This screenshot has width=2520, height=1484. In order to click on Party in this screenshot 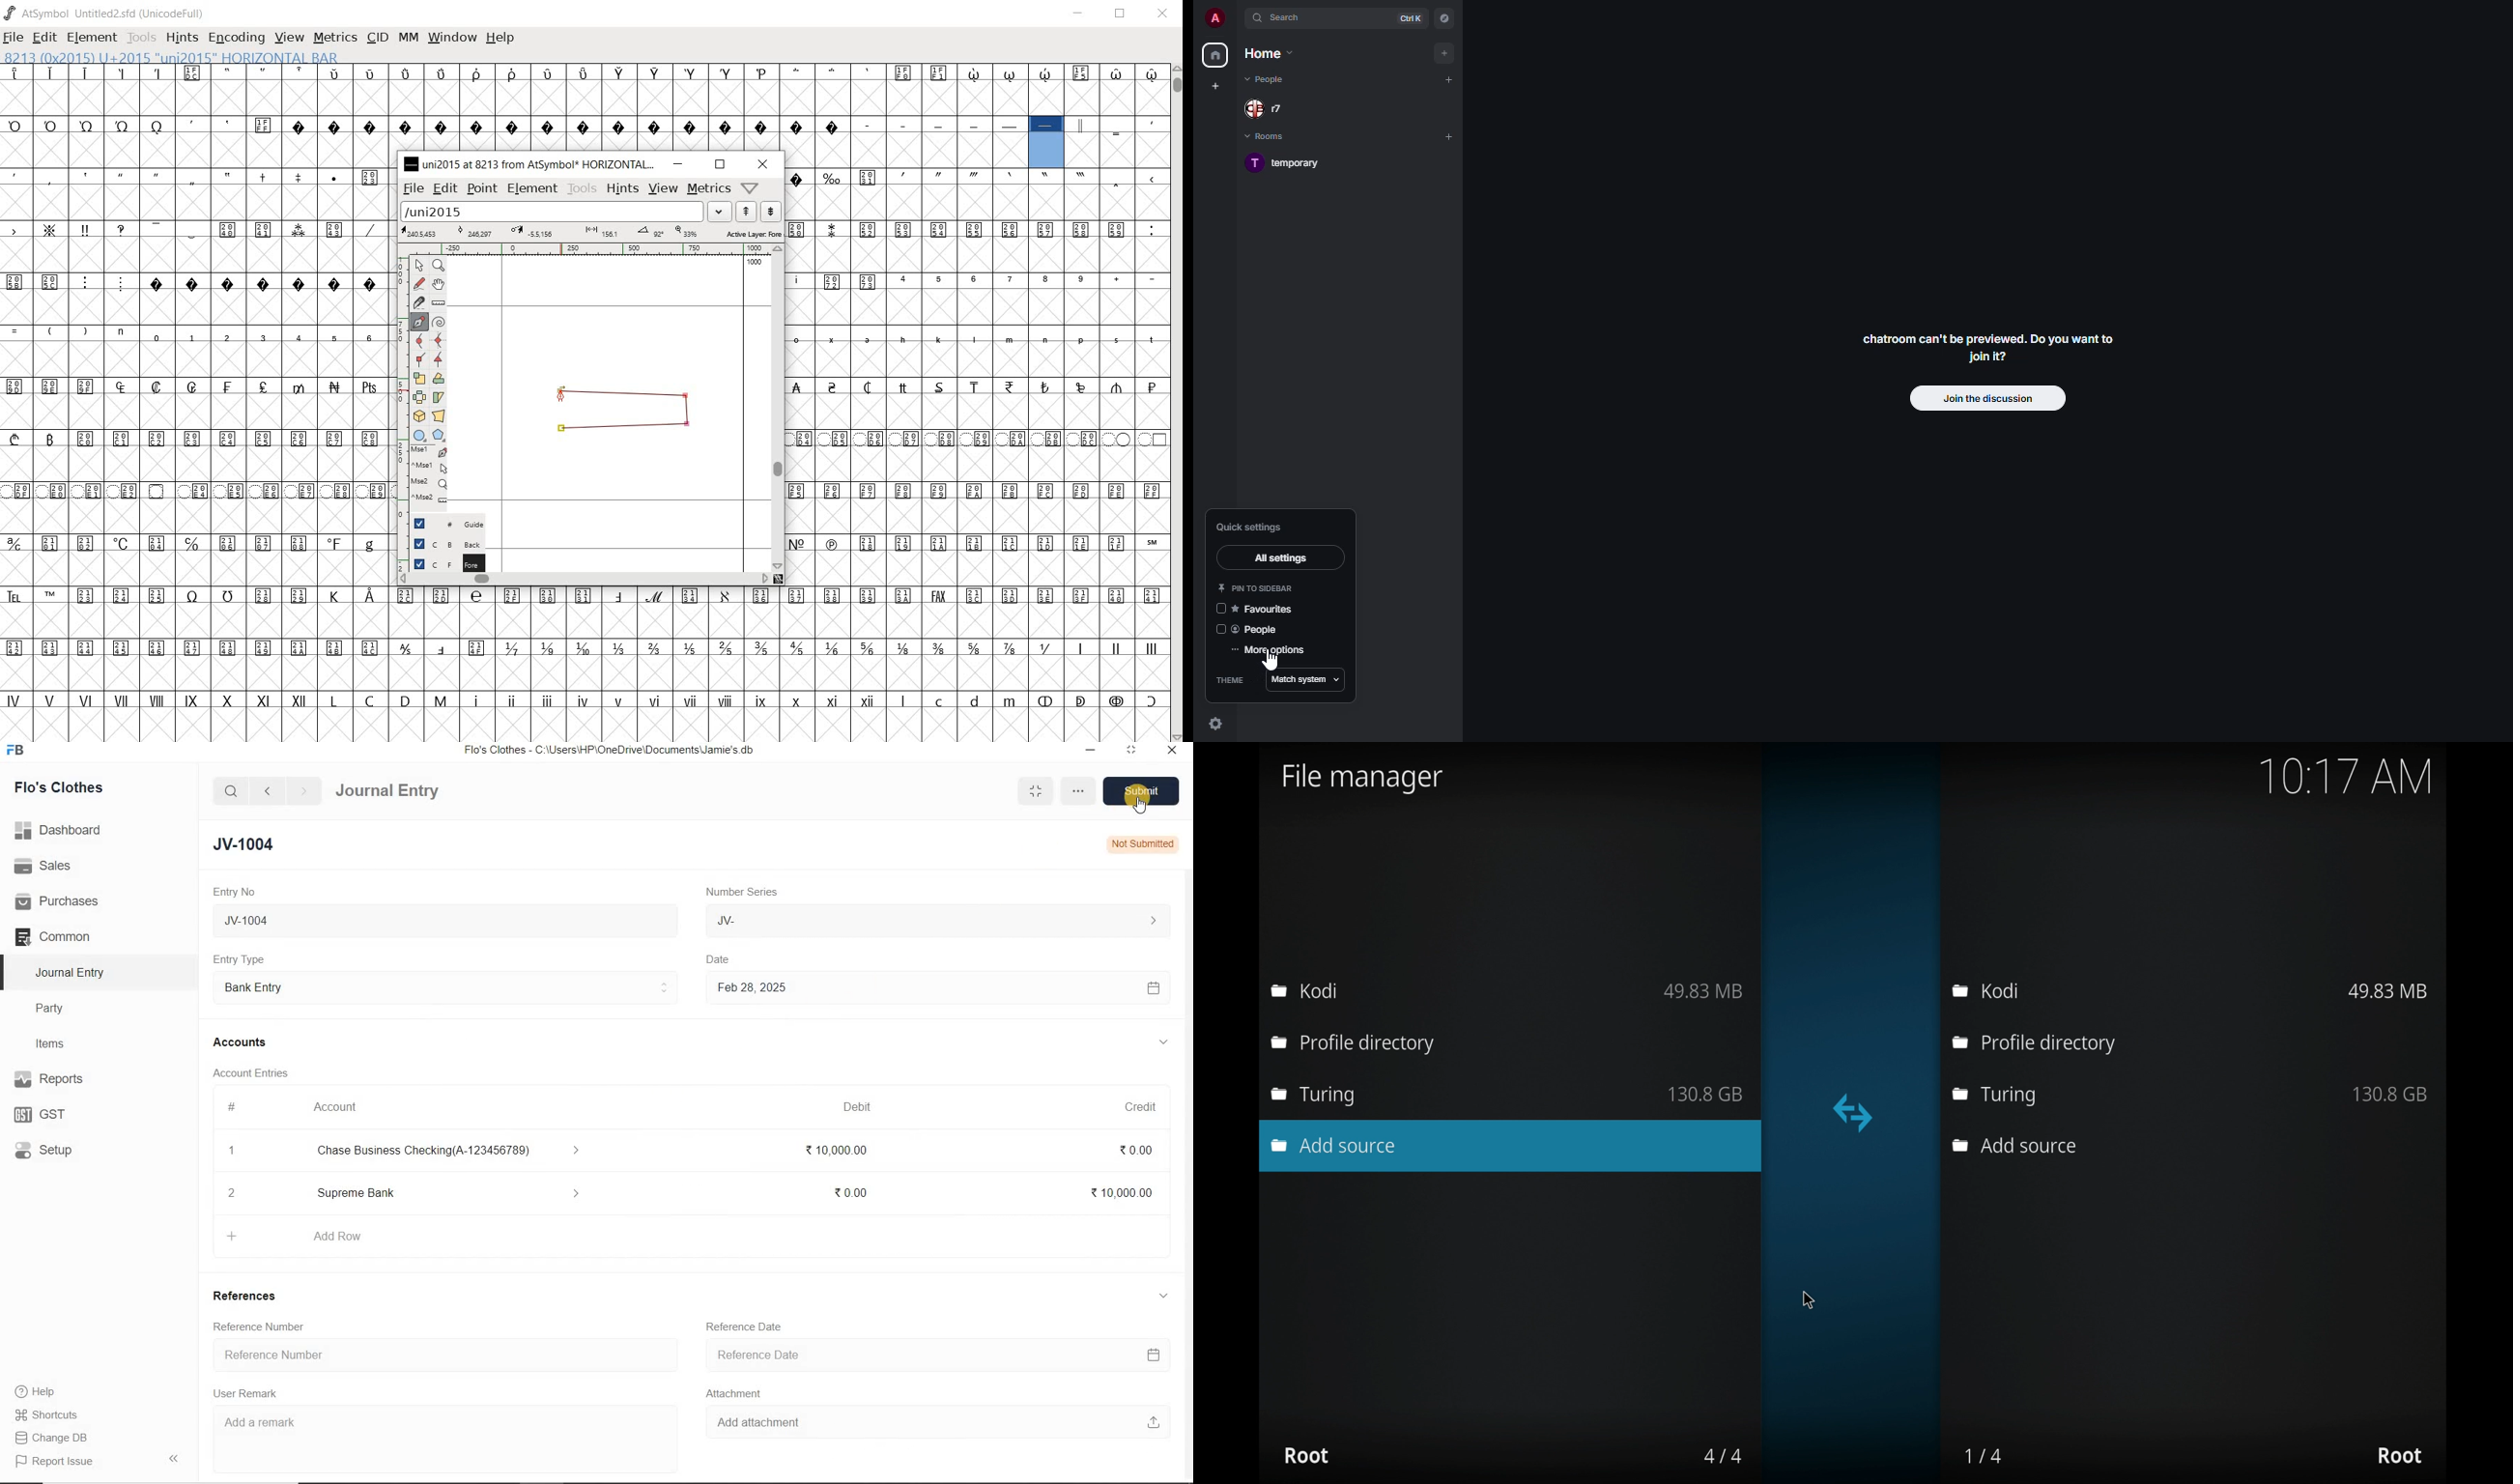, I will do `click(60, 1009)`.